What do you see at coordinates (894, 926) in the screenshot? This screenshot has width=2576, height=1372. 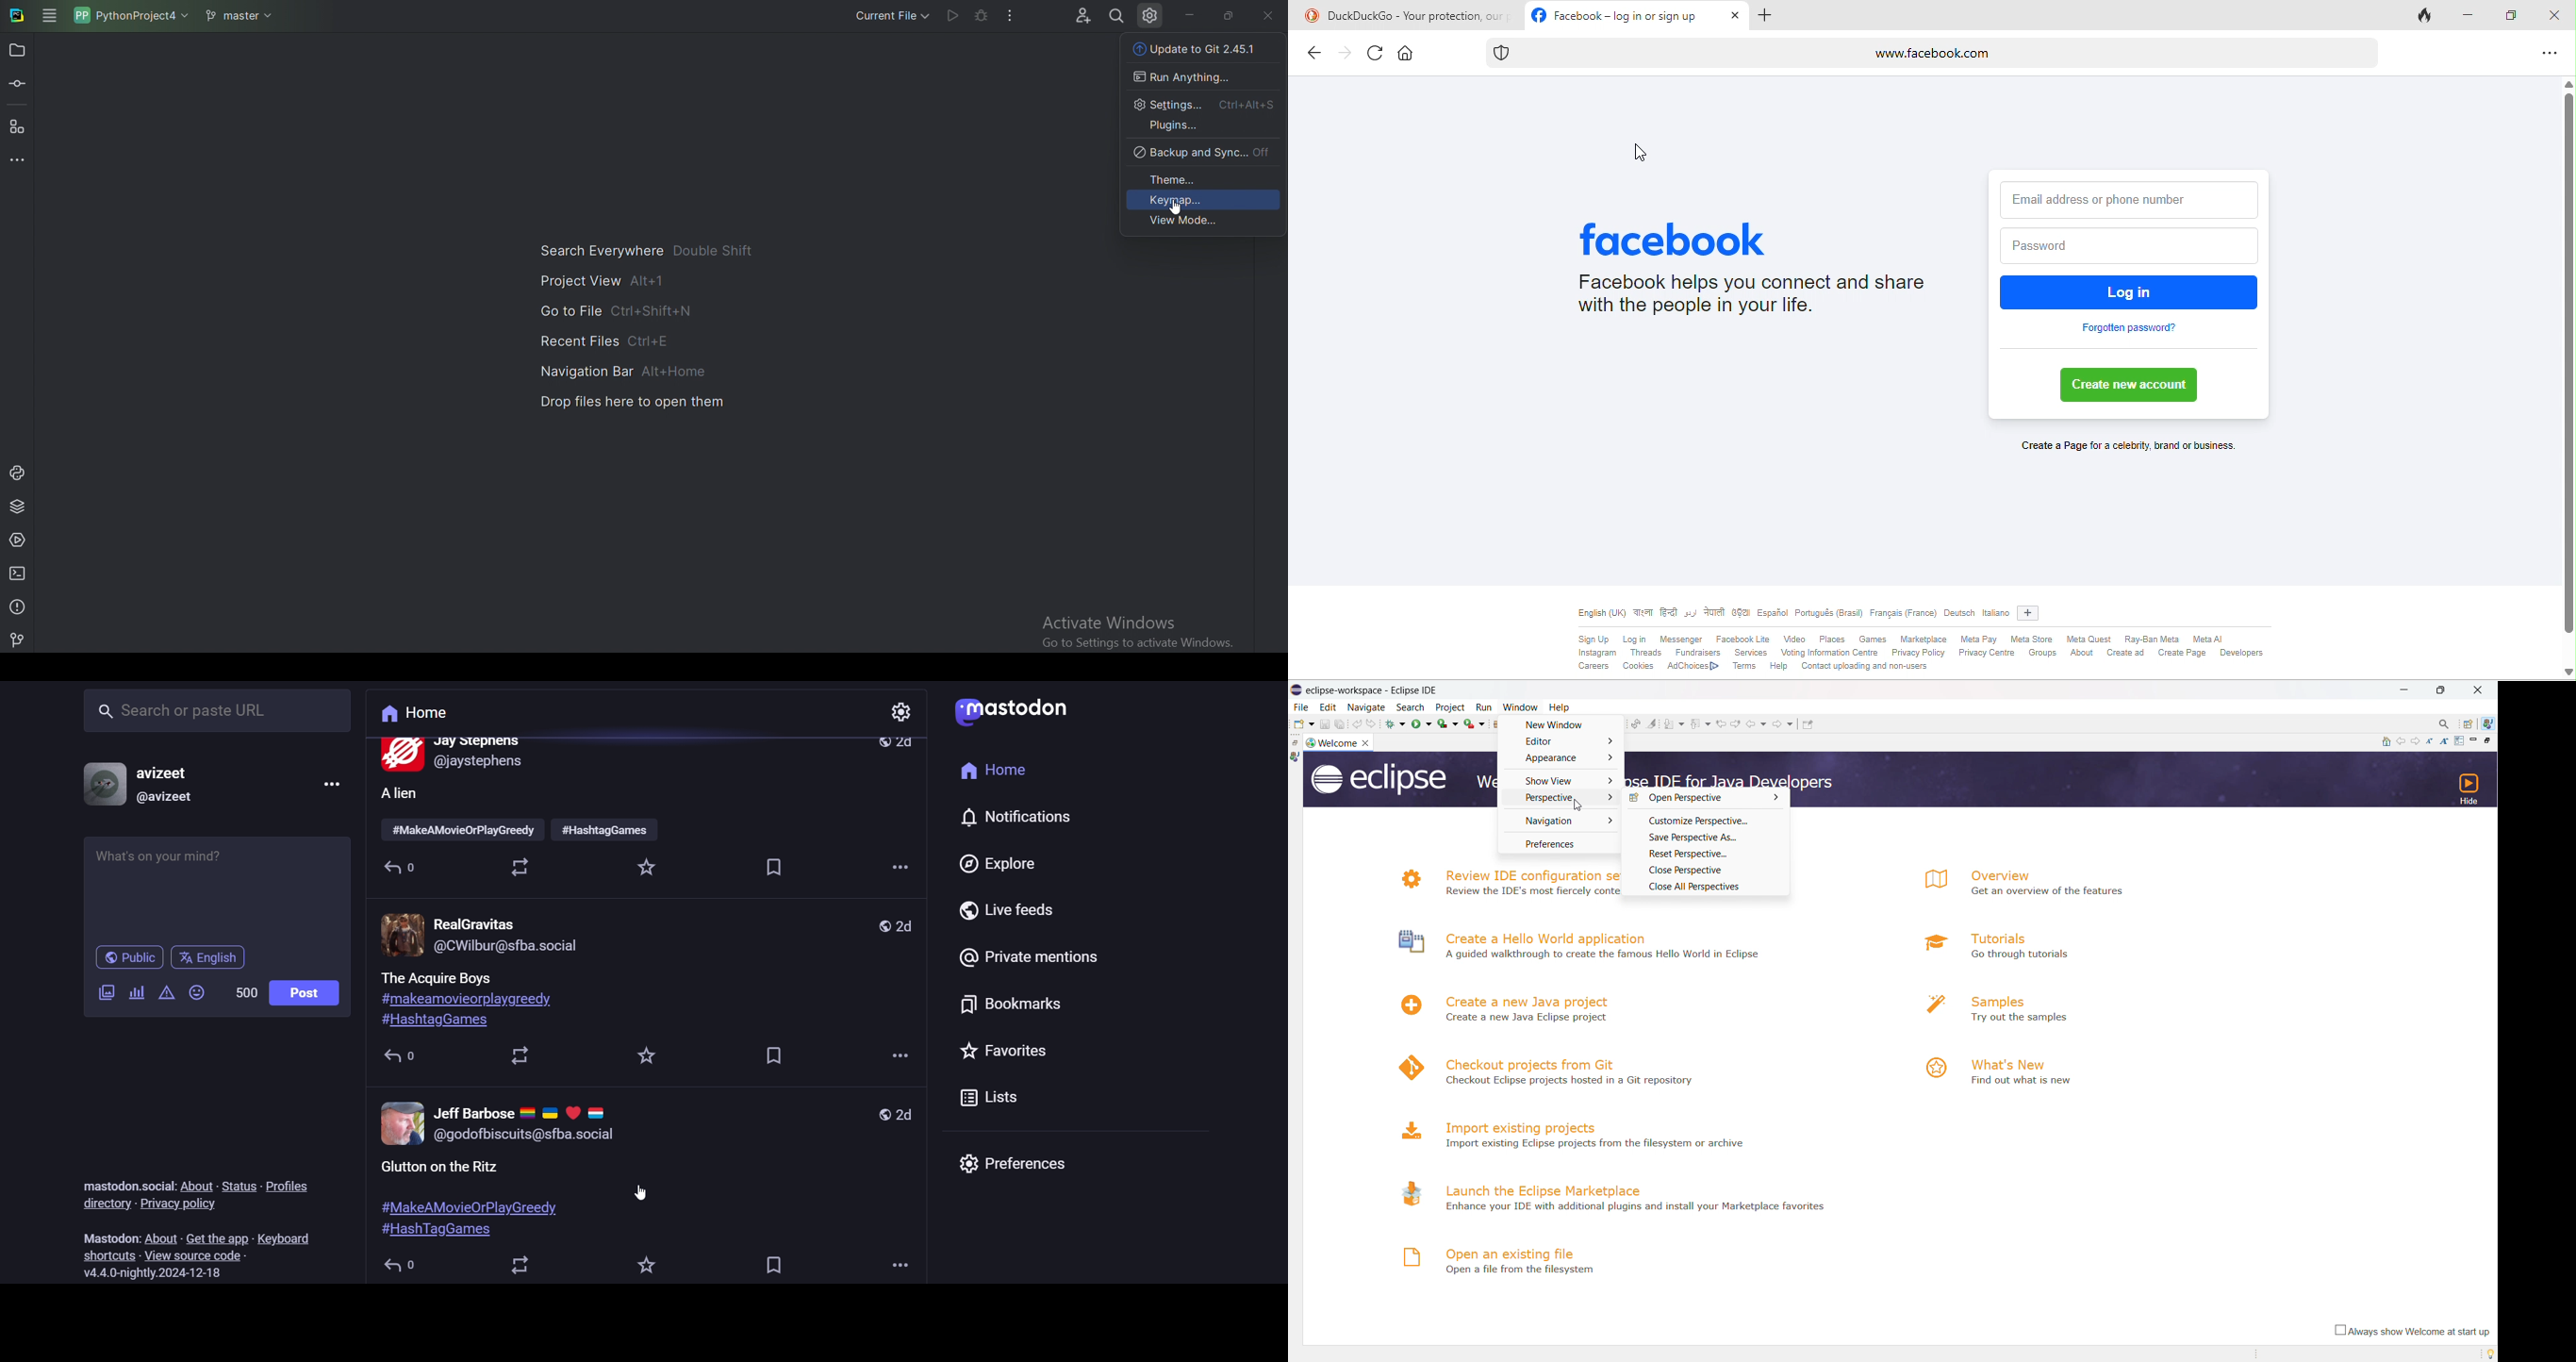 I see `day` at bounding box center [894, 926].